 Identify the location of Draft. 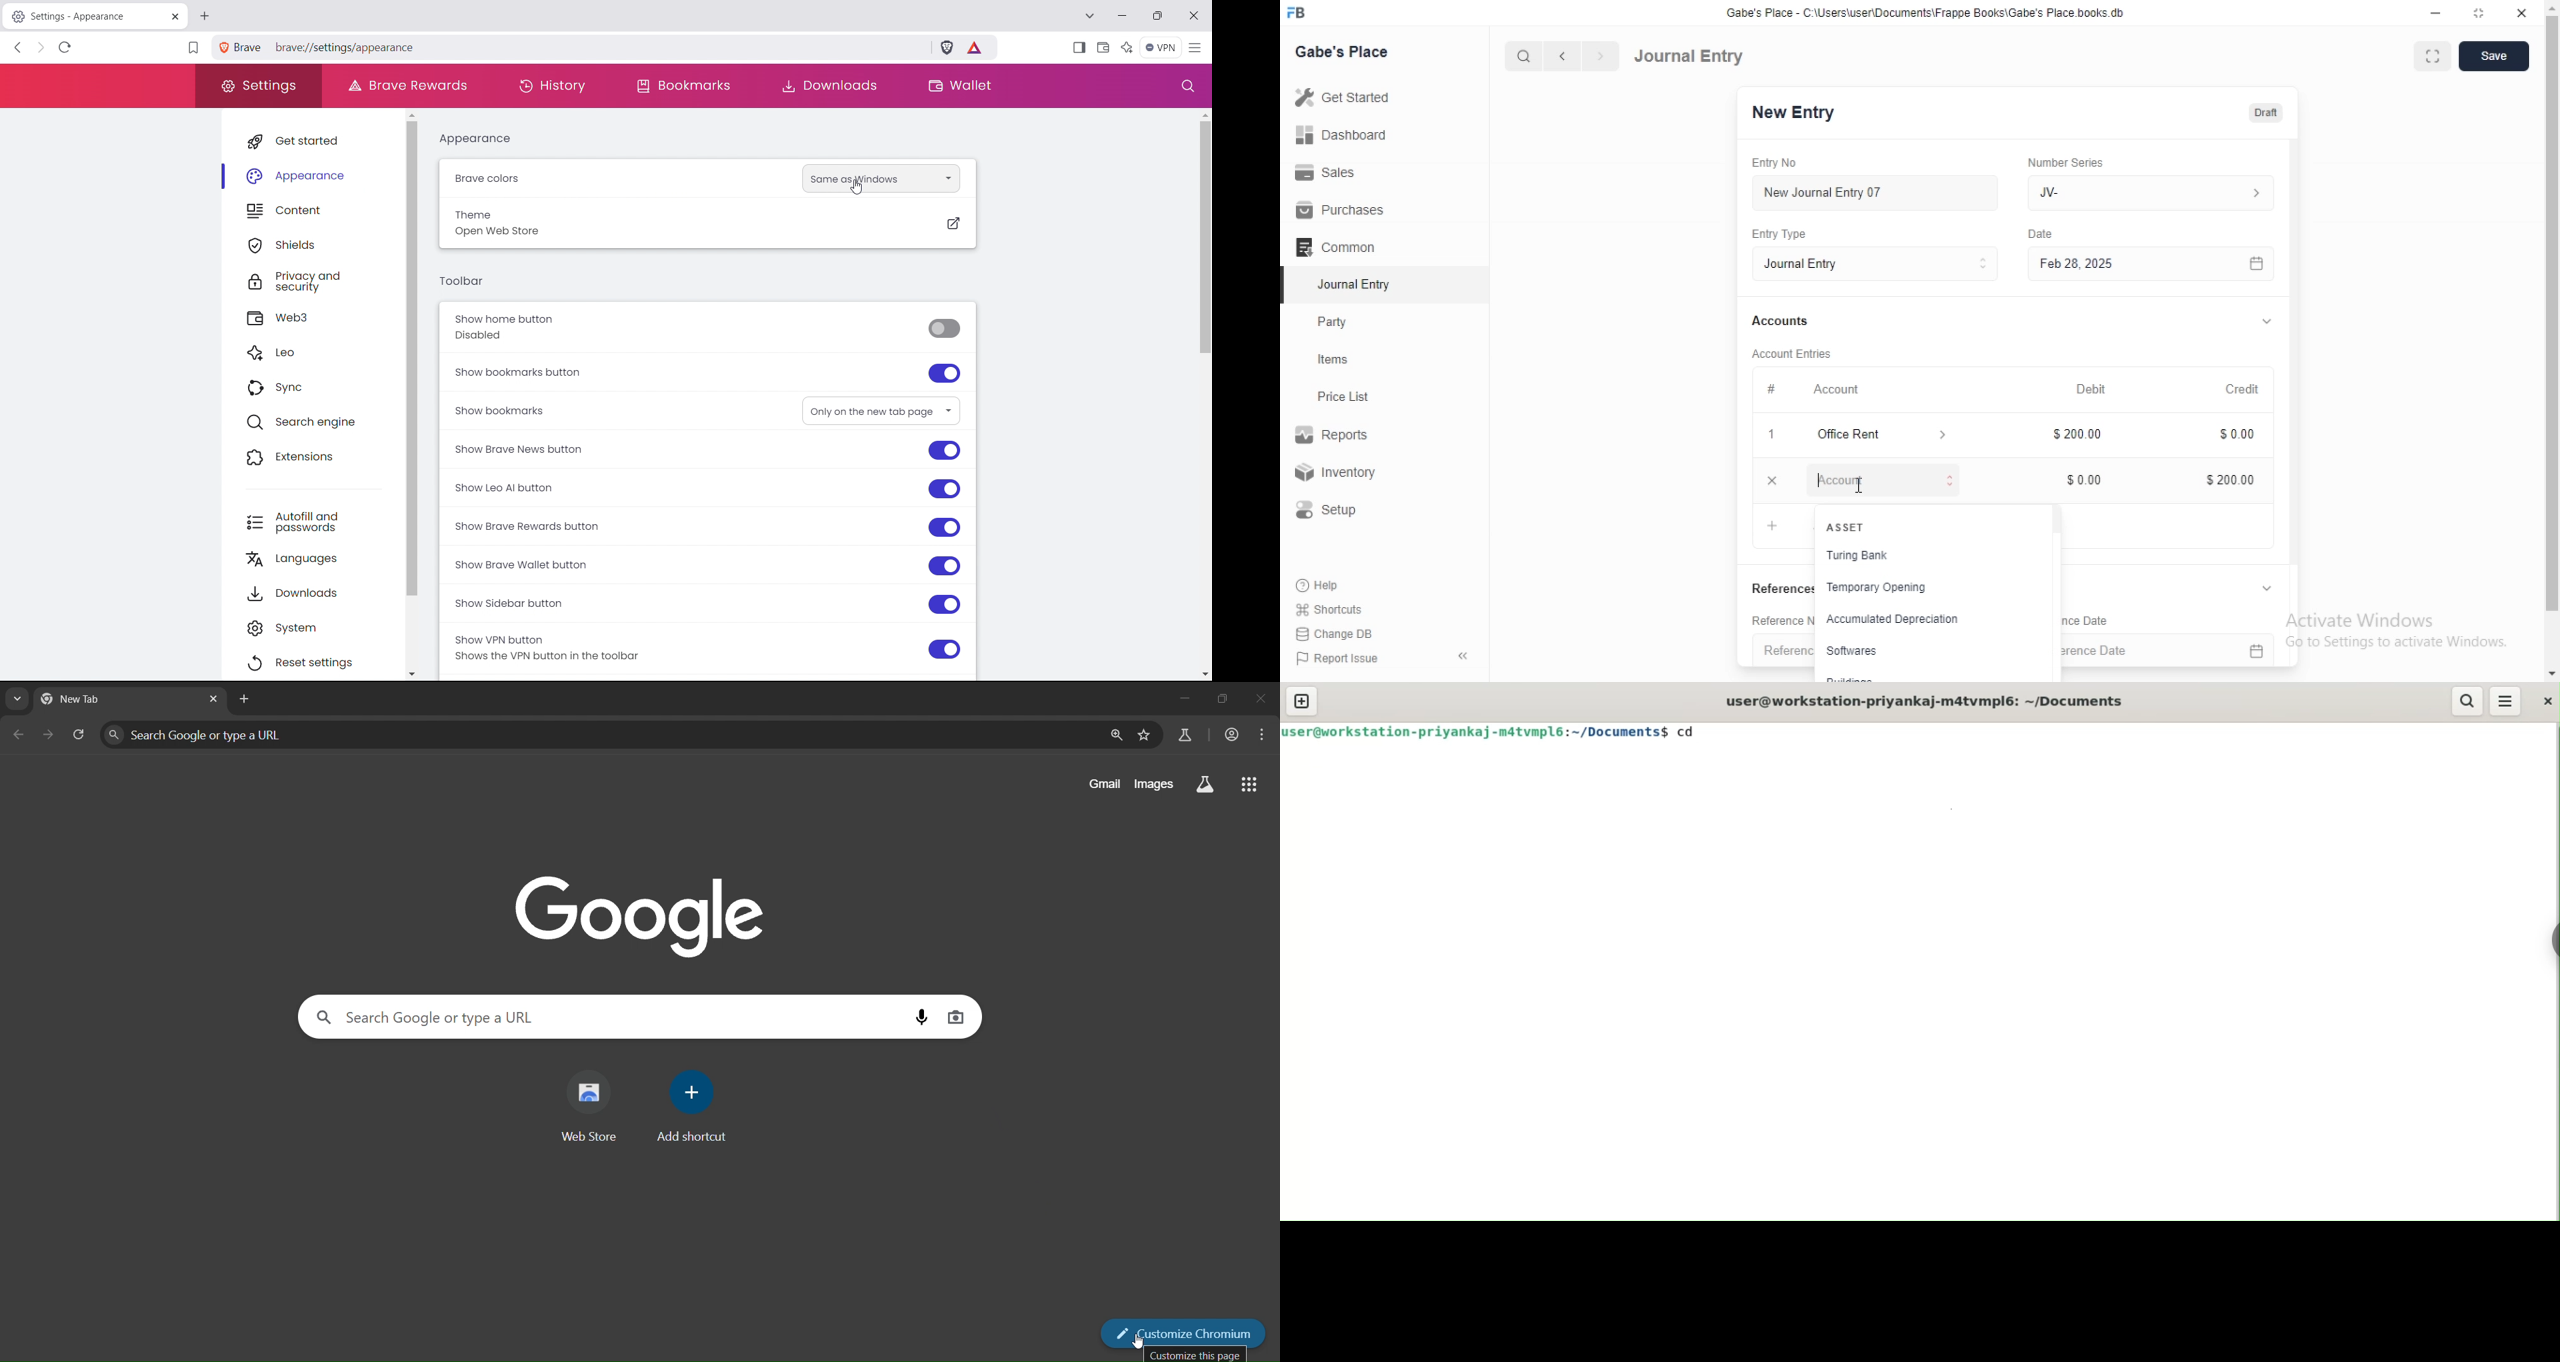
(2273, 113).